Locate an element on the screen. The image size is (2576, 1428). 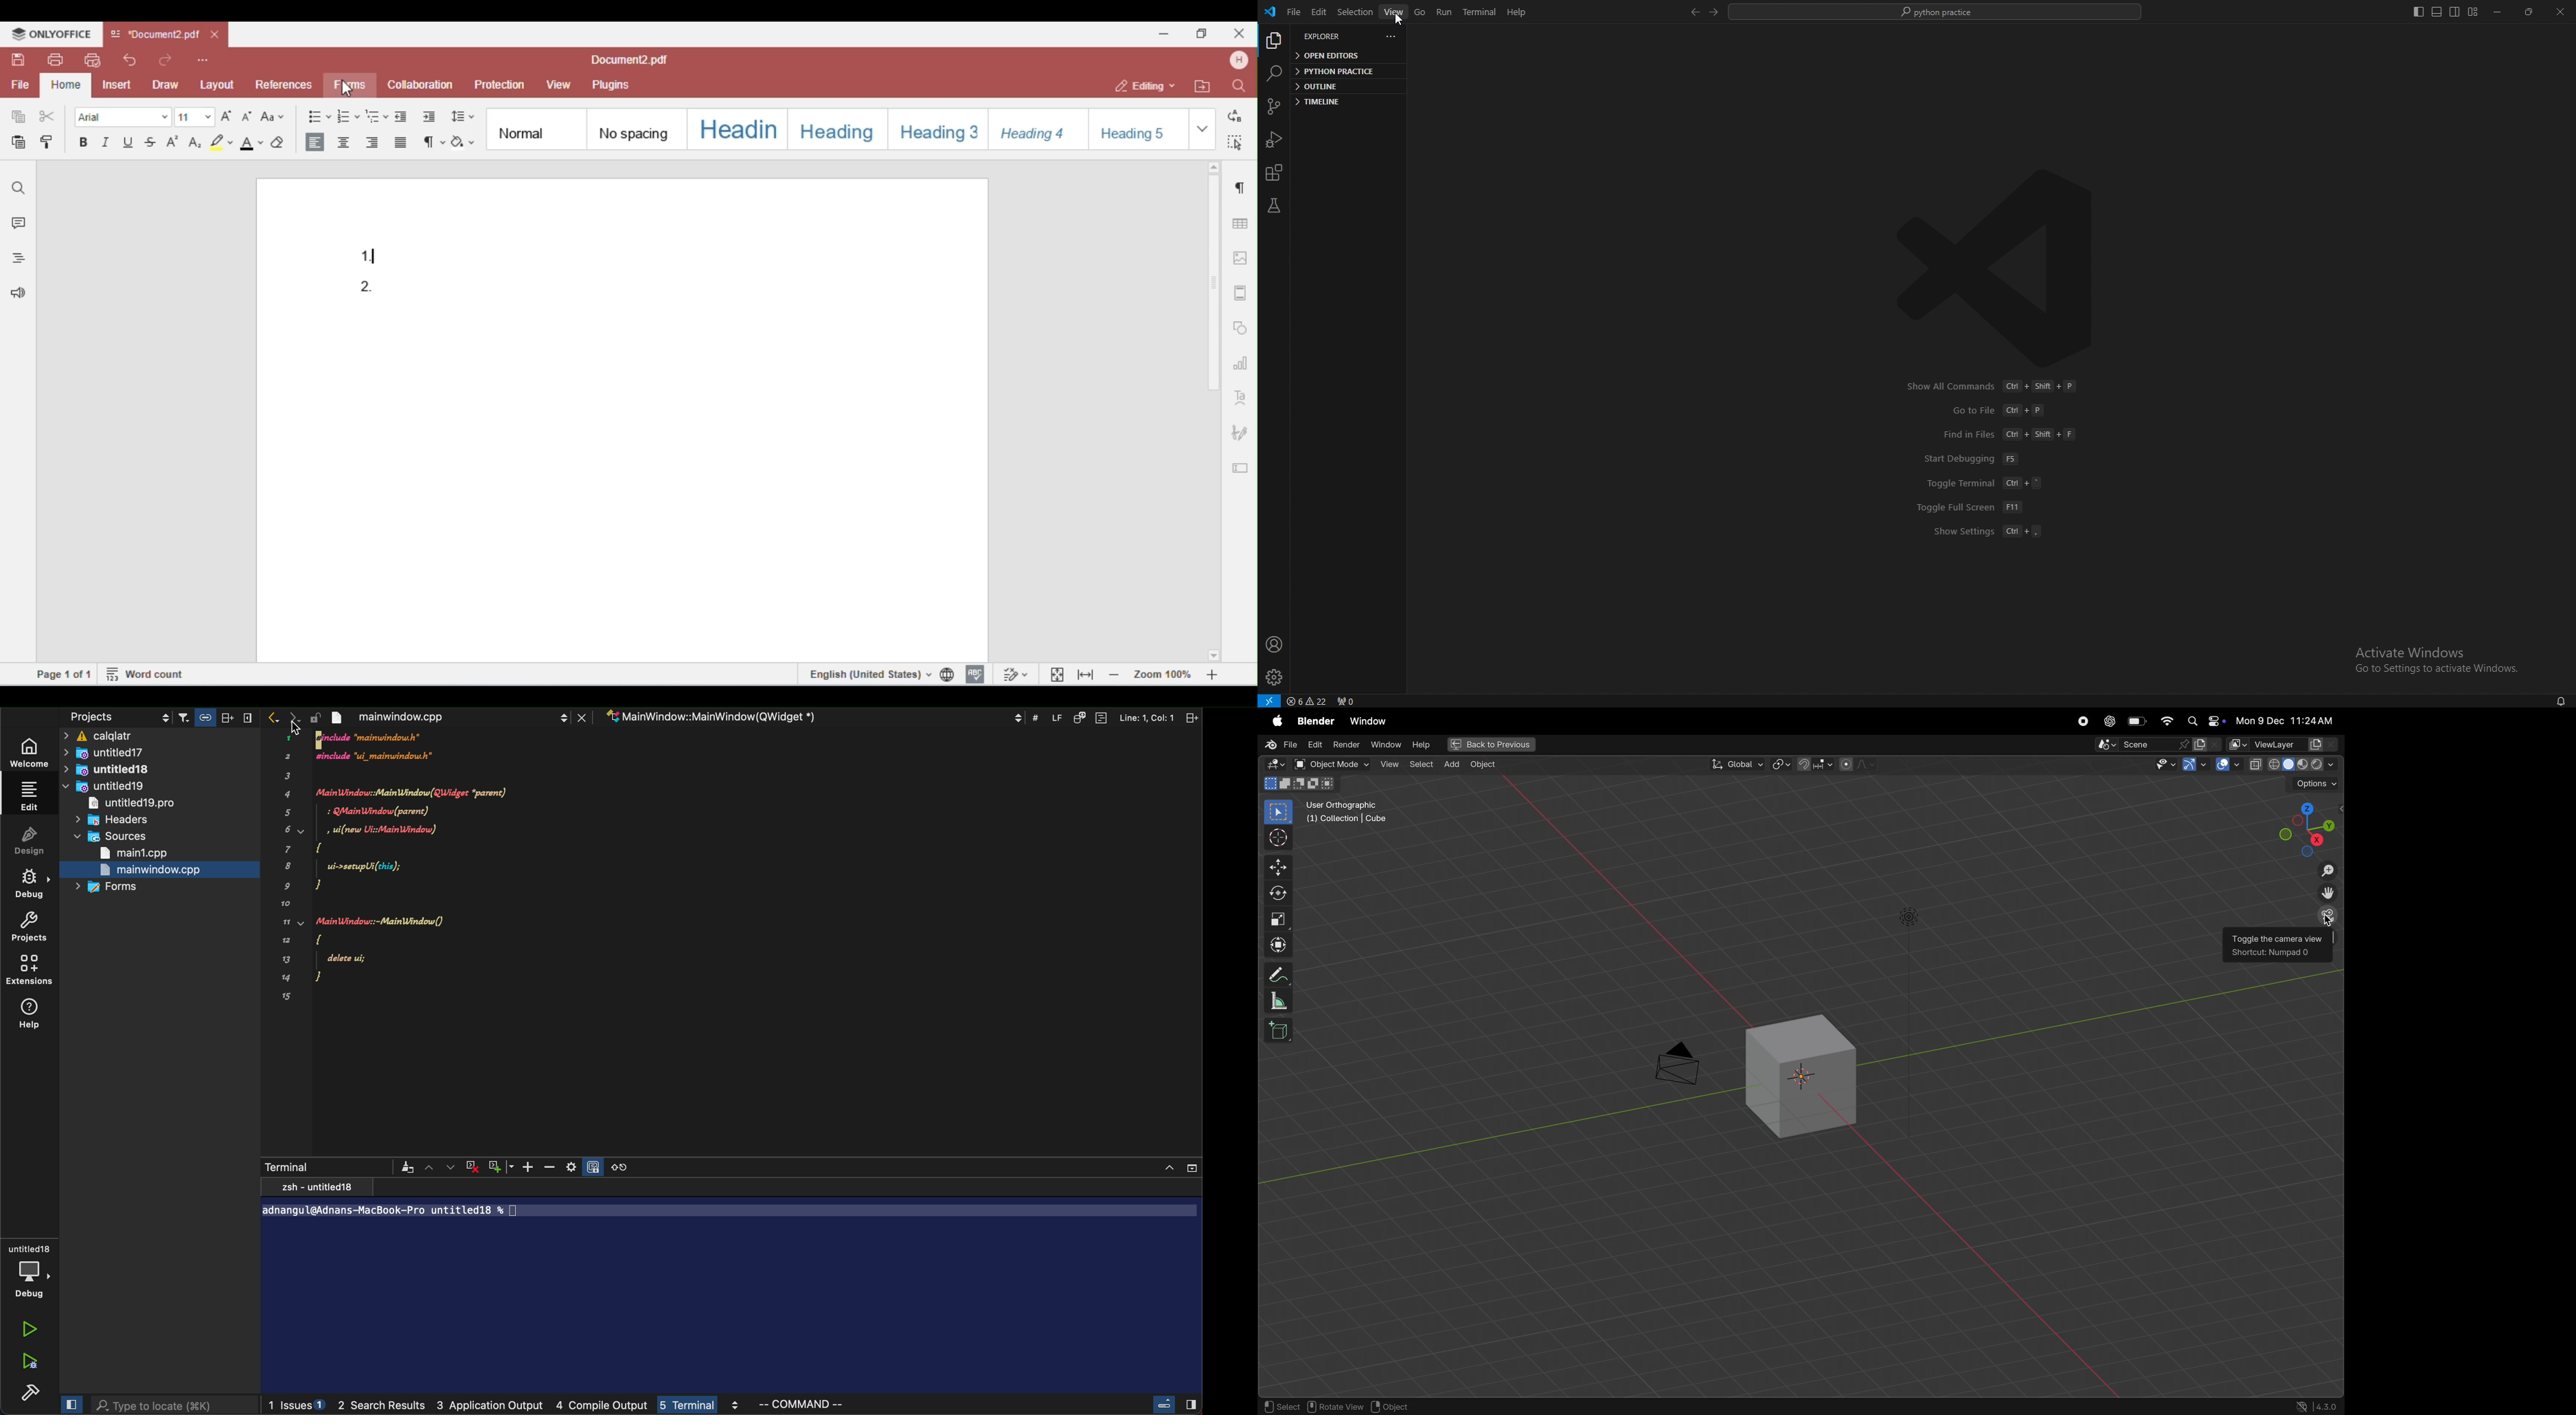
Down arrow is located at coordinates (514, 1166).